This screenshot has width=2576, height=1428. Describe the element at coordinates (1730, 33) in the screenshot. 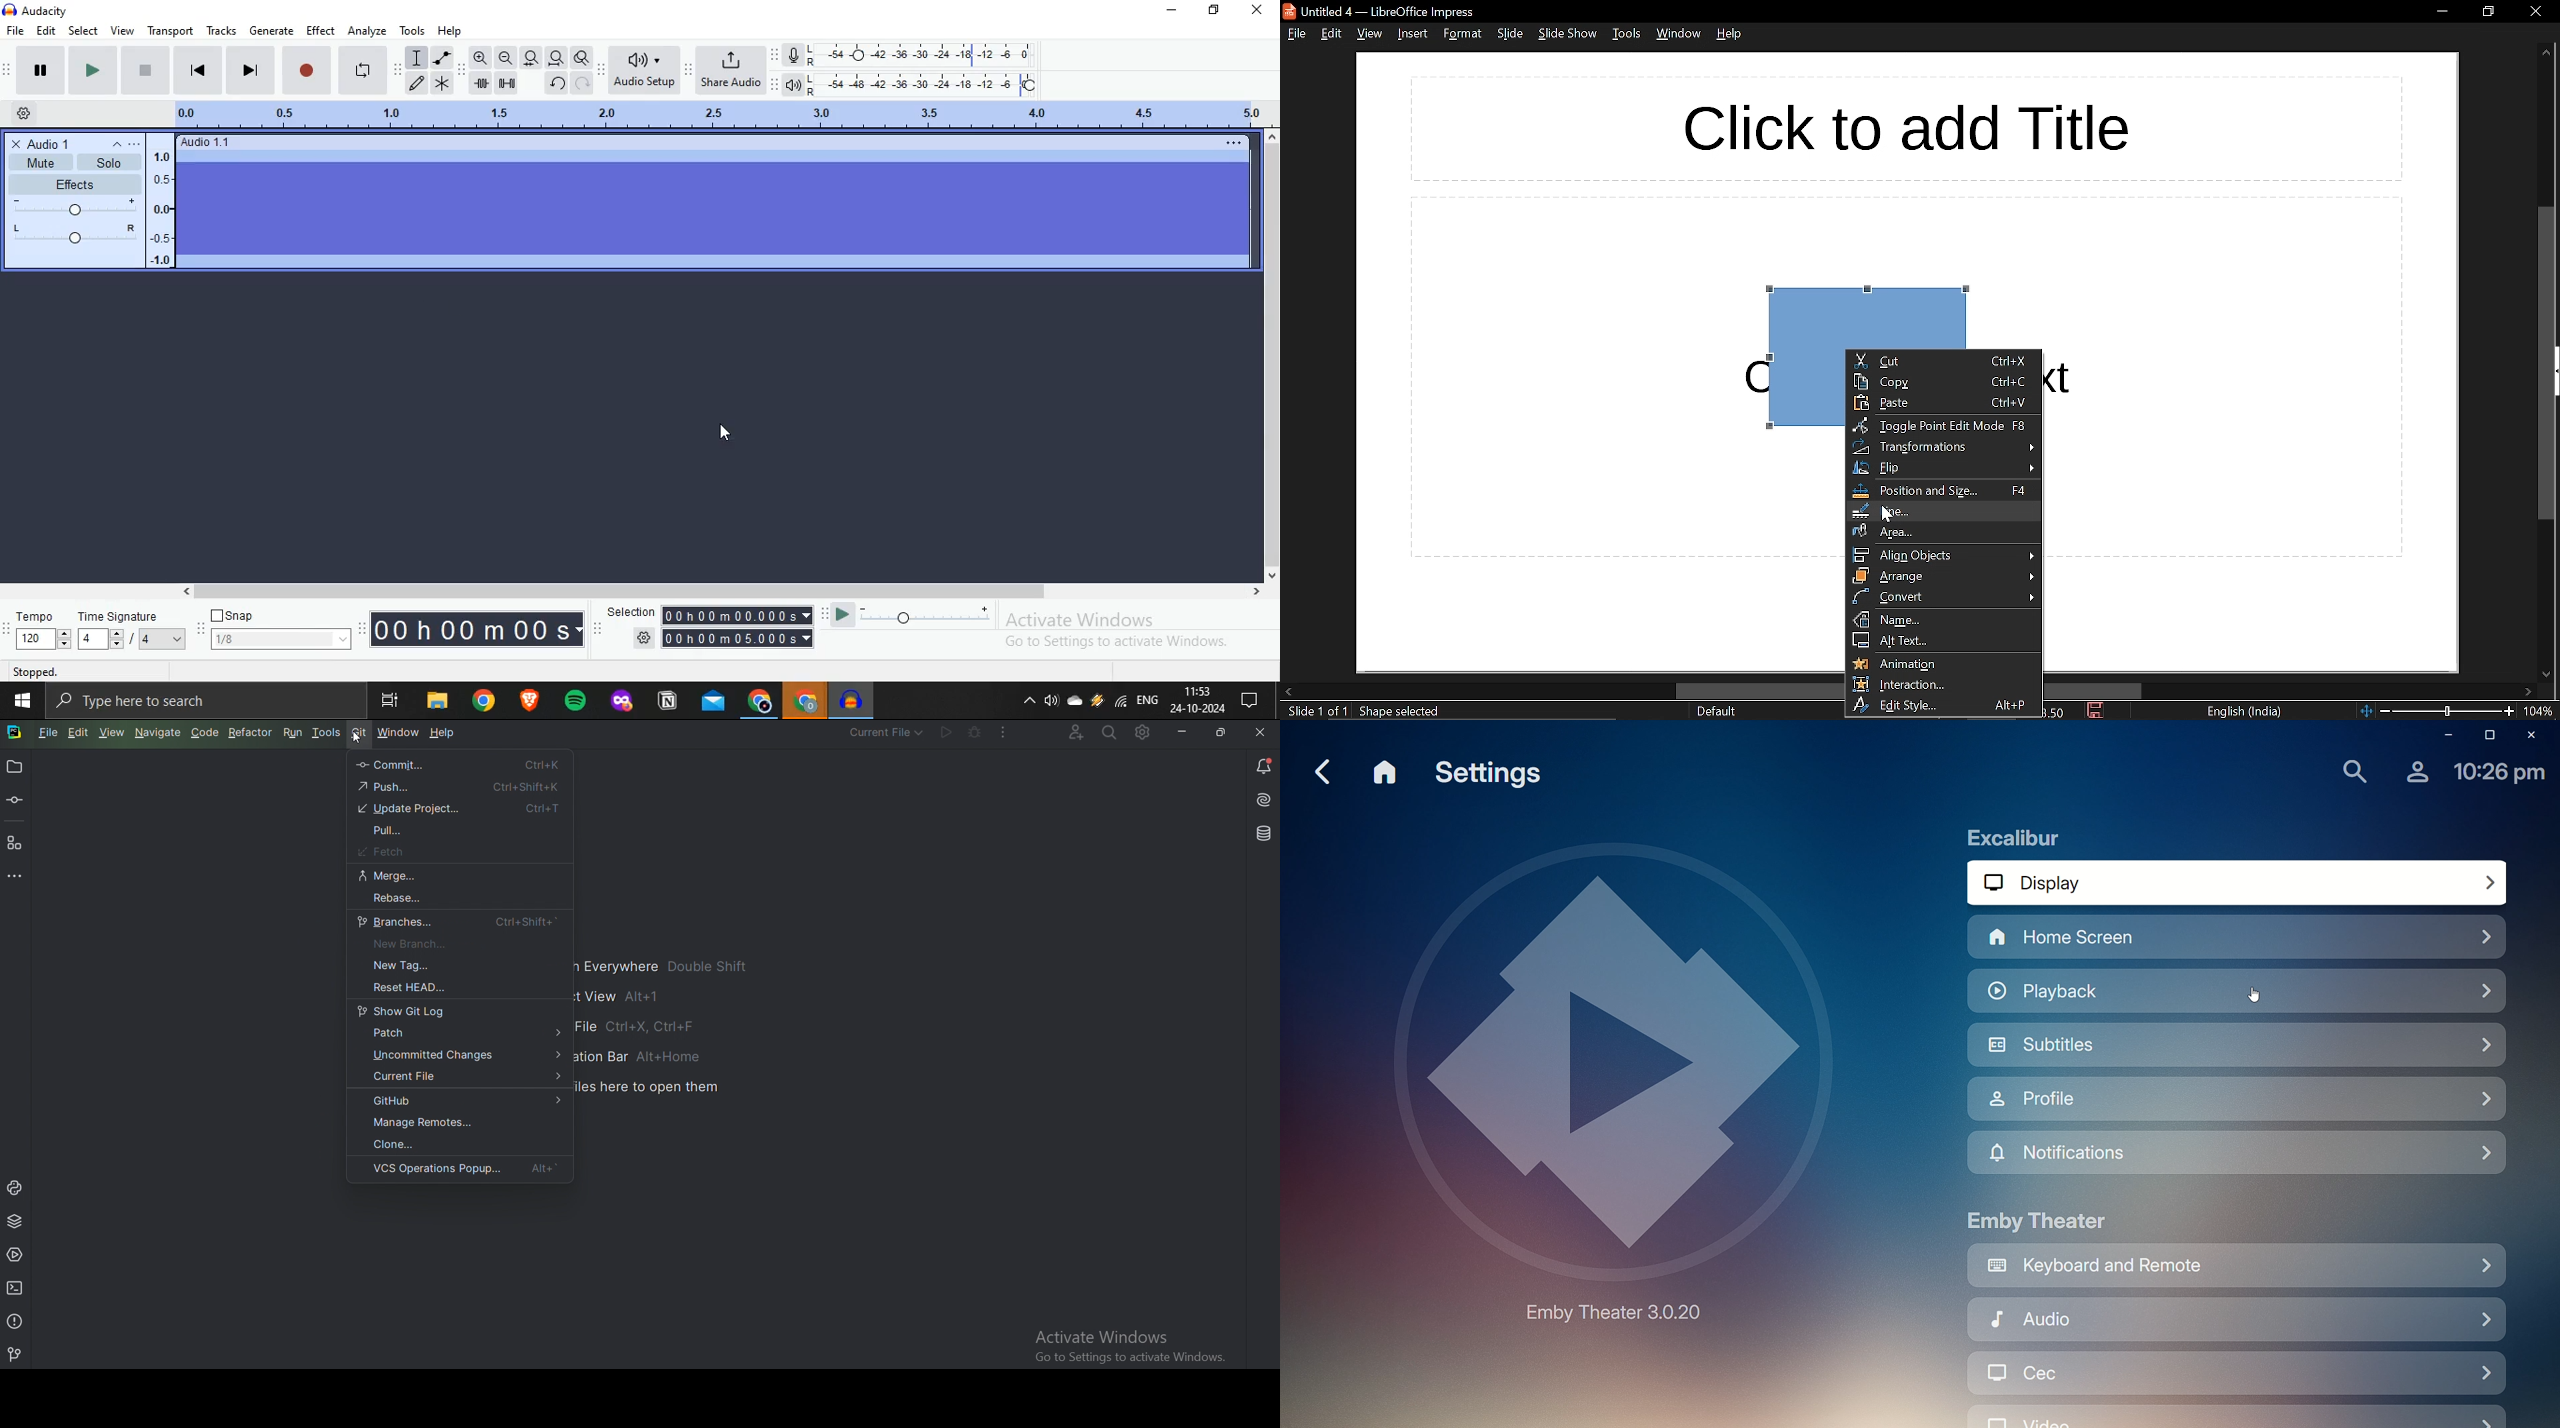

I see `help` at that location.